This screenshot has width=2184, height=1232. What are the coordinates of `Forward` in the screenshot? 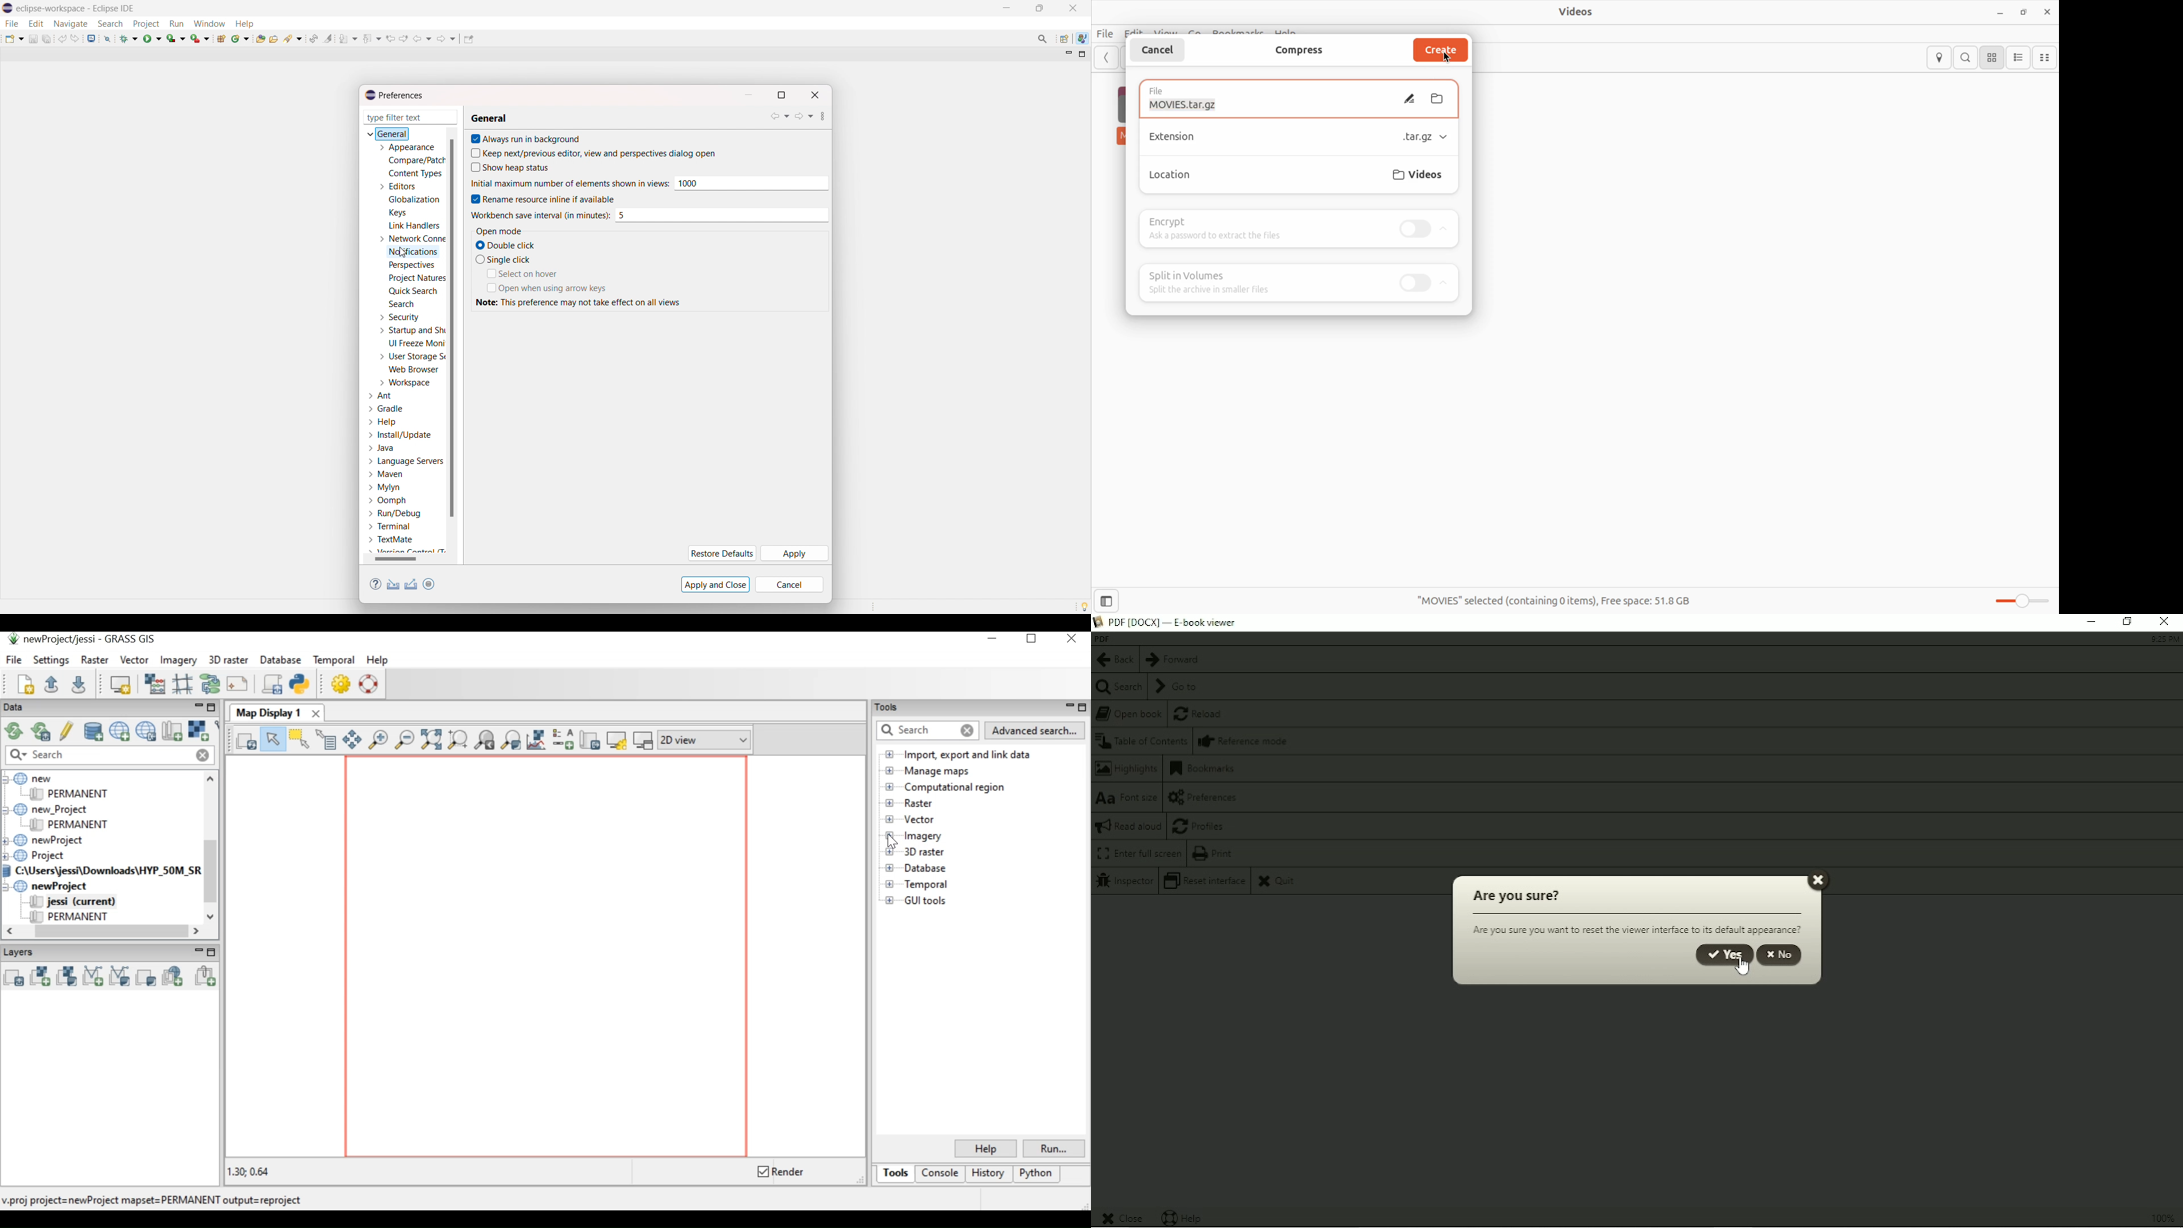 It's located at (1172, 660).